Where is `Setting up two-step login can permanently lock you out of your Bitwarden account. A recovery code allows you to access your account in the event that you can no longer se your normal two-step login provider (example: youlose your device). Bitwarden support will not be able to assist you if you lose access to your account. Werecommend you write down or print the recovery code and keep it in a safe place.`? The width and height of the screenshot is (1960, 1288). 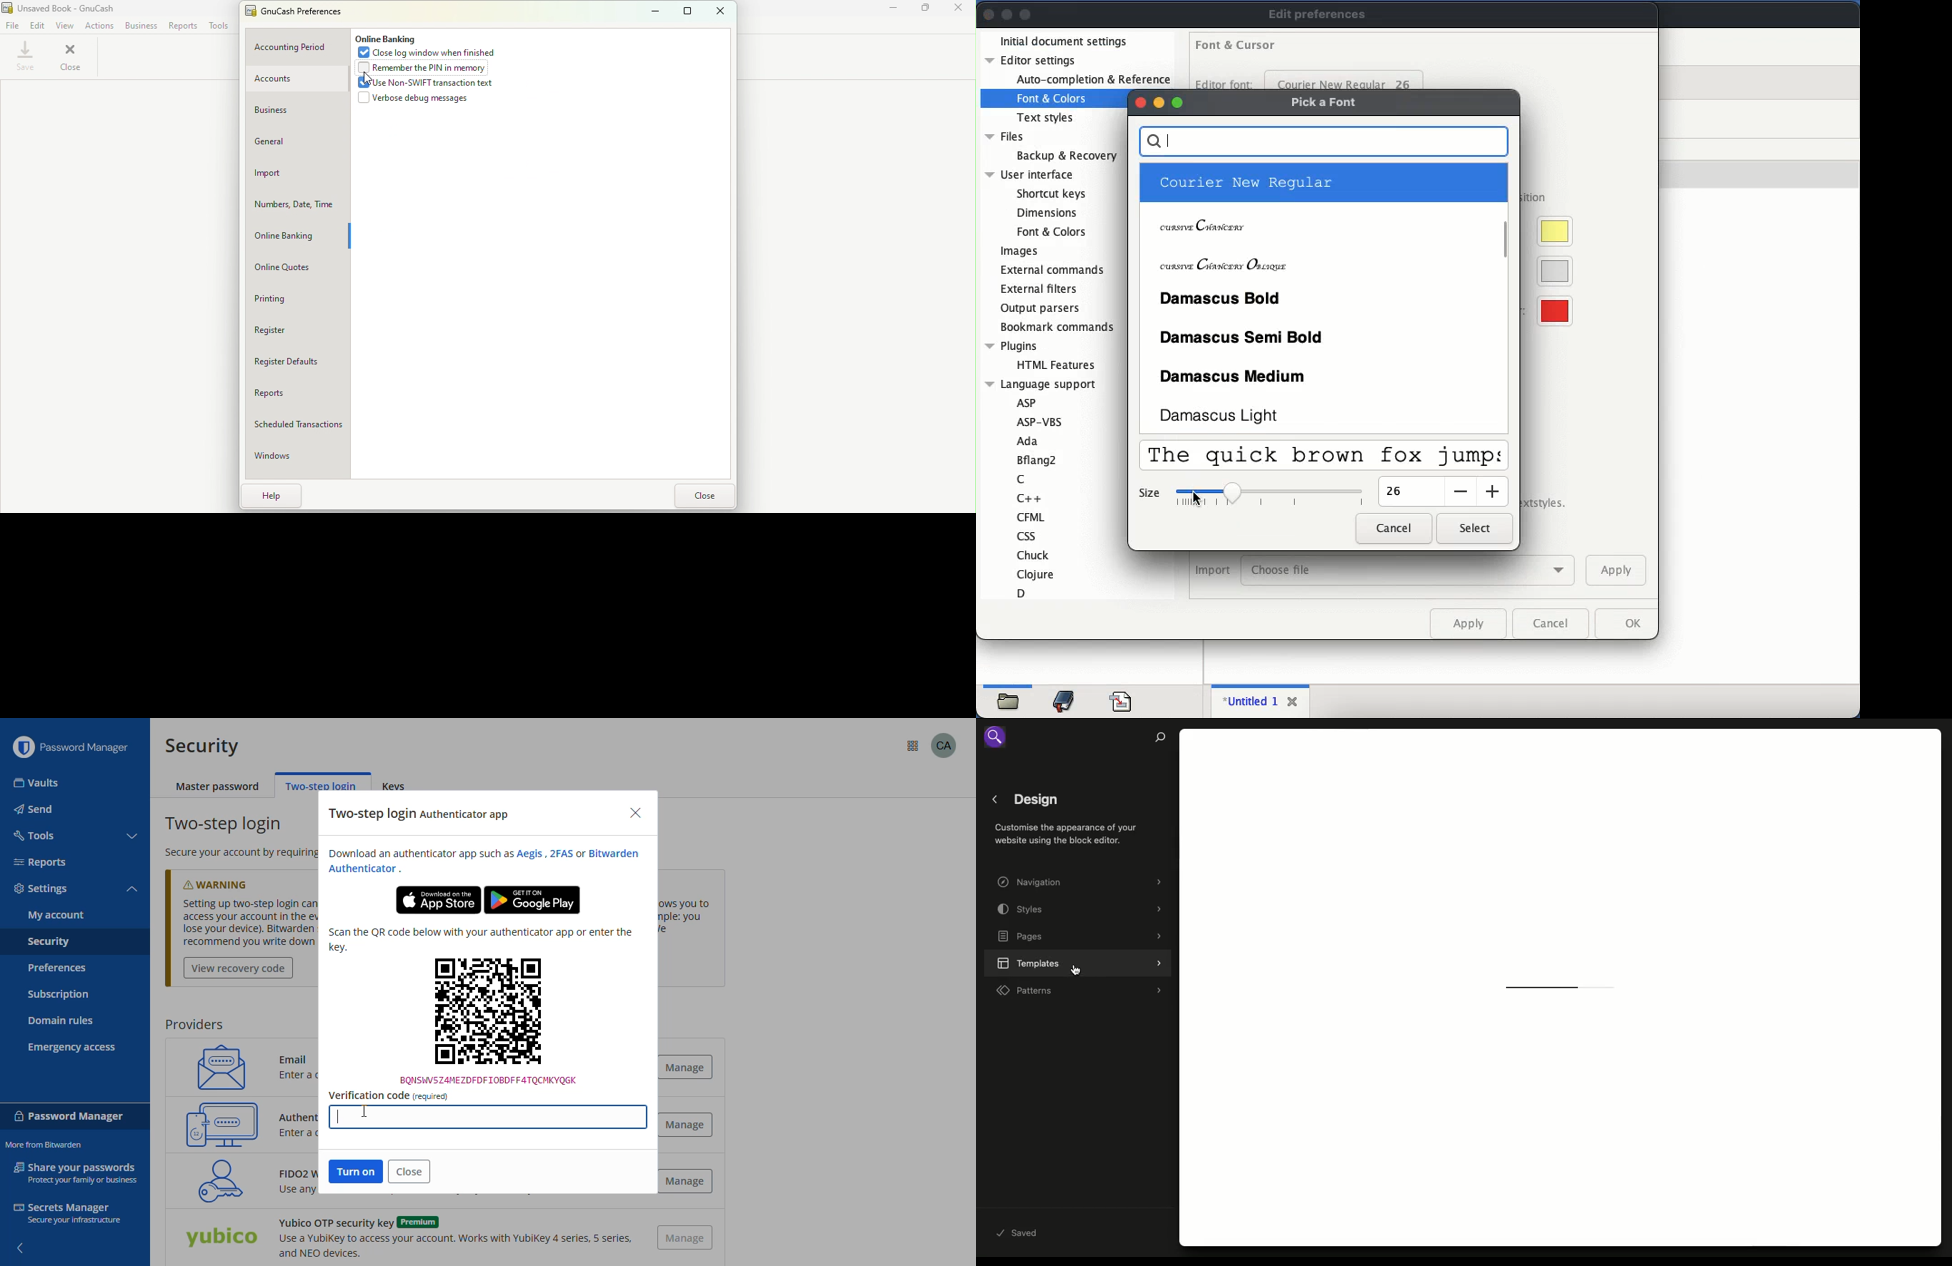
Setting up two-step login can permanently lock you out of your Bitwarden account. A recovery code allows you to access your account in the event that you can no longer se your normal two-step login provider (example: youlose your device). Bitwarden support will not be able to assist you if you lose access to your account. Werecommend you write down or print the recovery code and keep it in a safe place. is located at coordinates (249, 923).